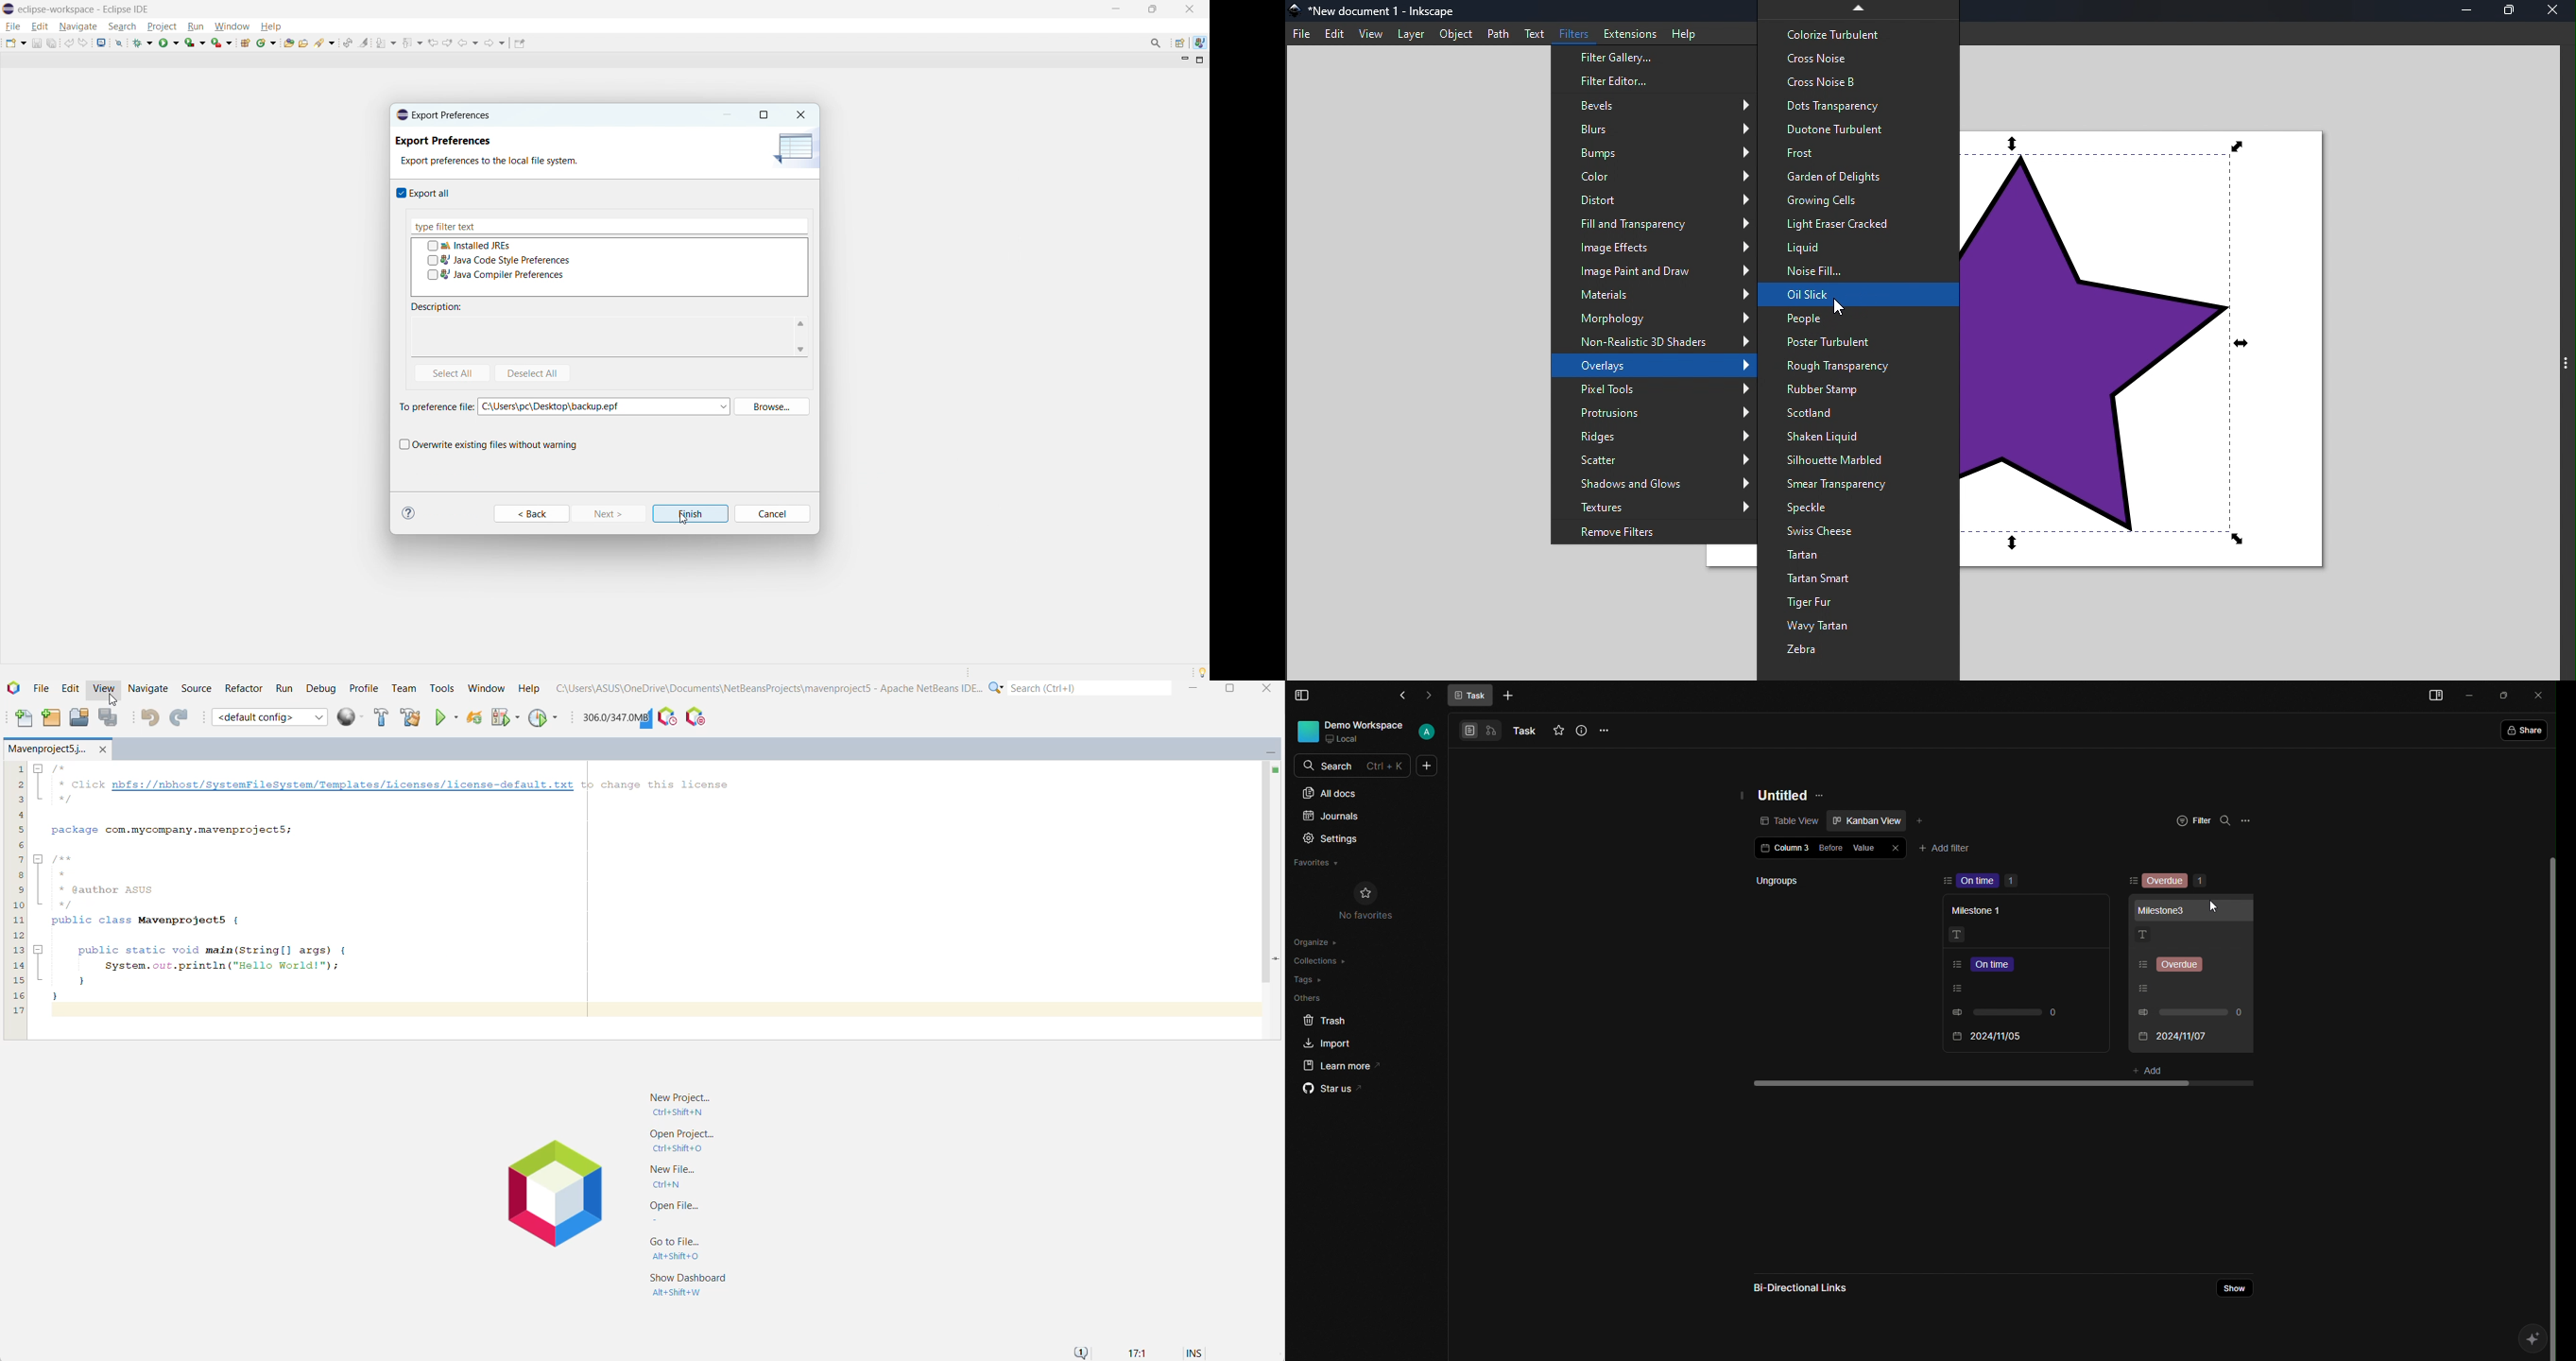 The image size is (2576, 1372). What do you see at coordinates (1657, 320) in the screenshot?
I see `Morphology` at bounding box center [1657, 320].